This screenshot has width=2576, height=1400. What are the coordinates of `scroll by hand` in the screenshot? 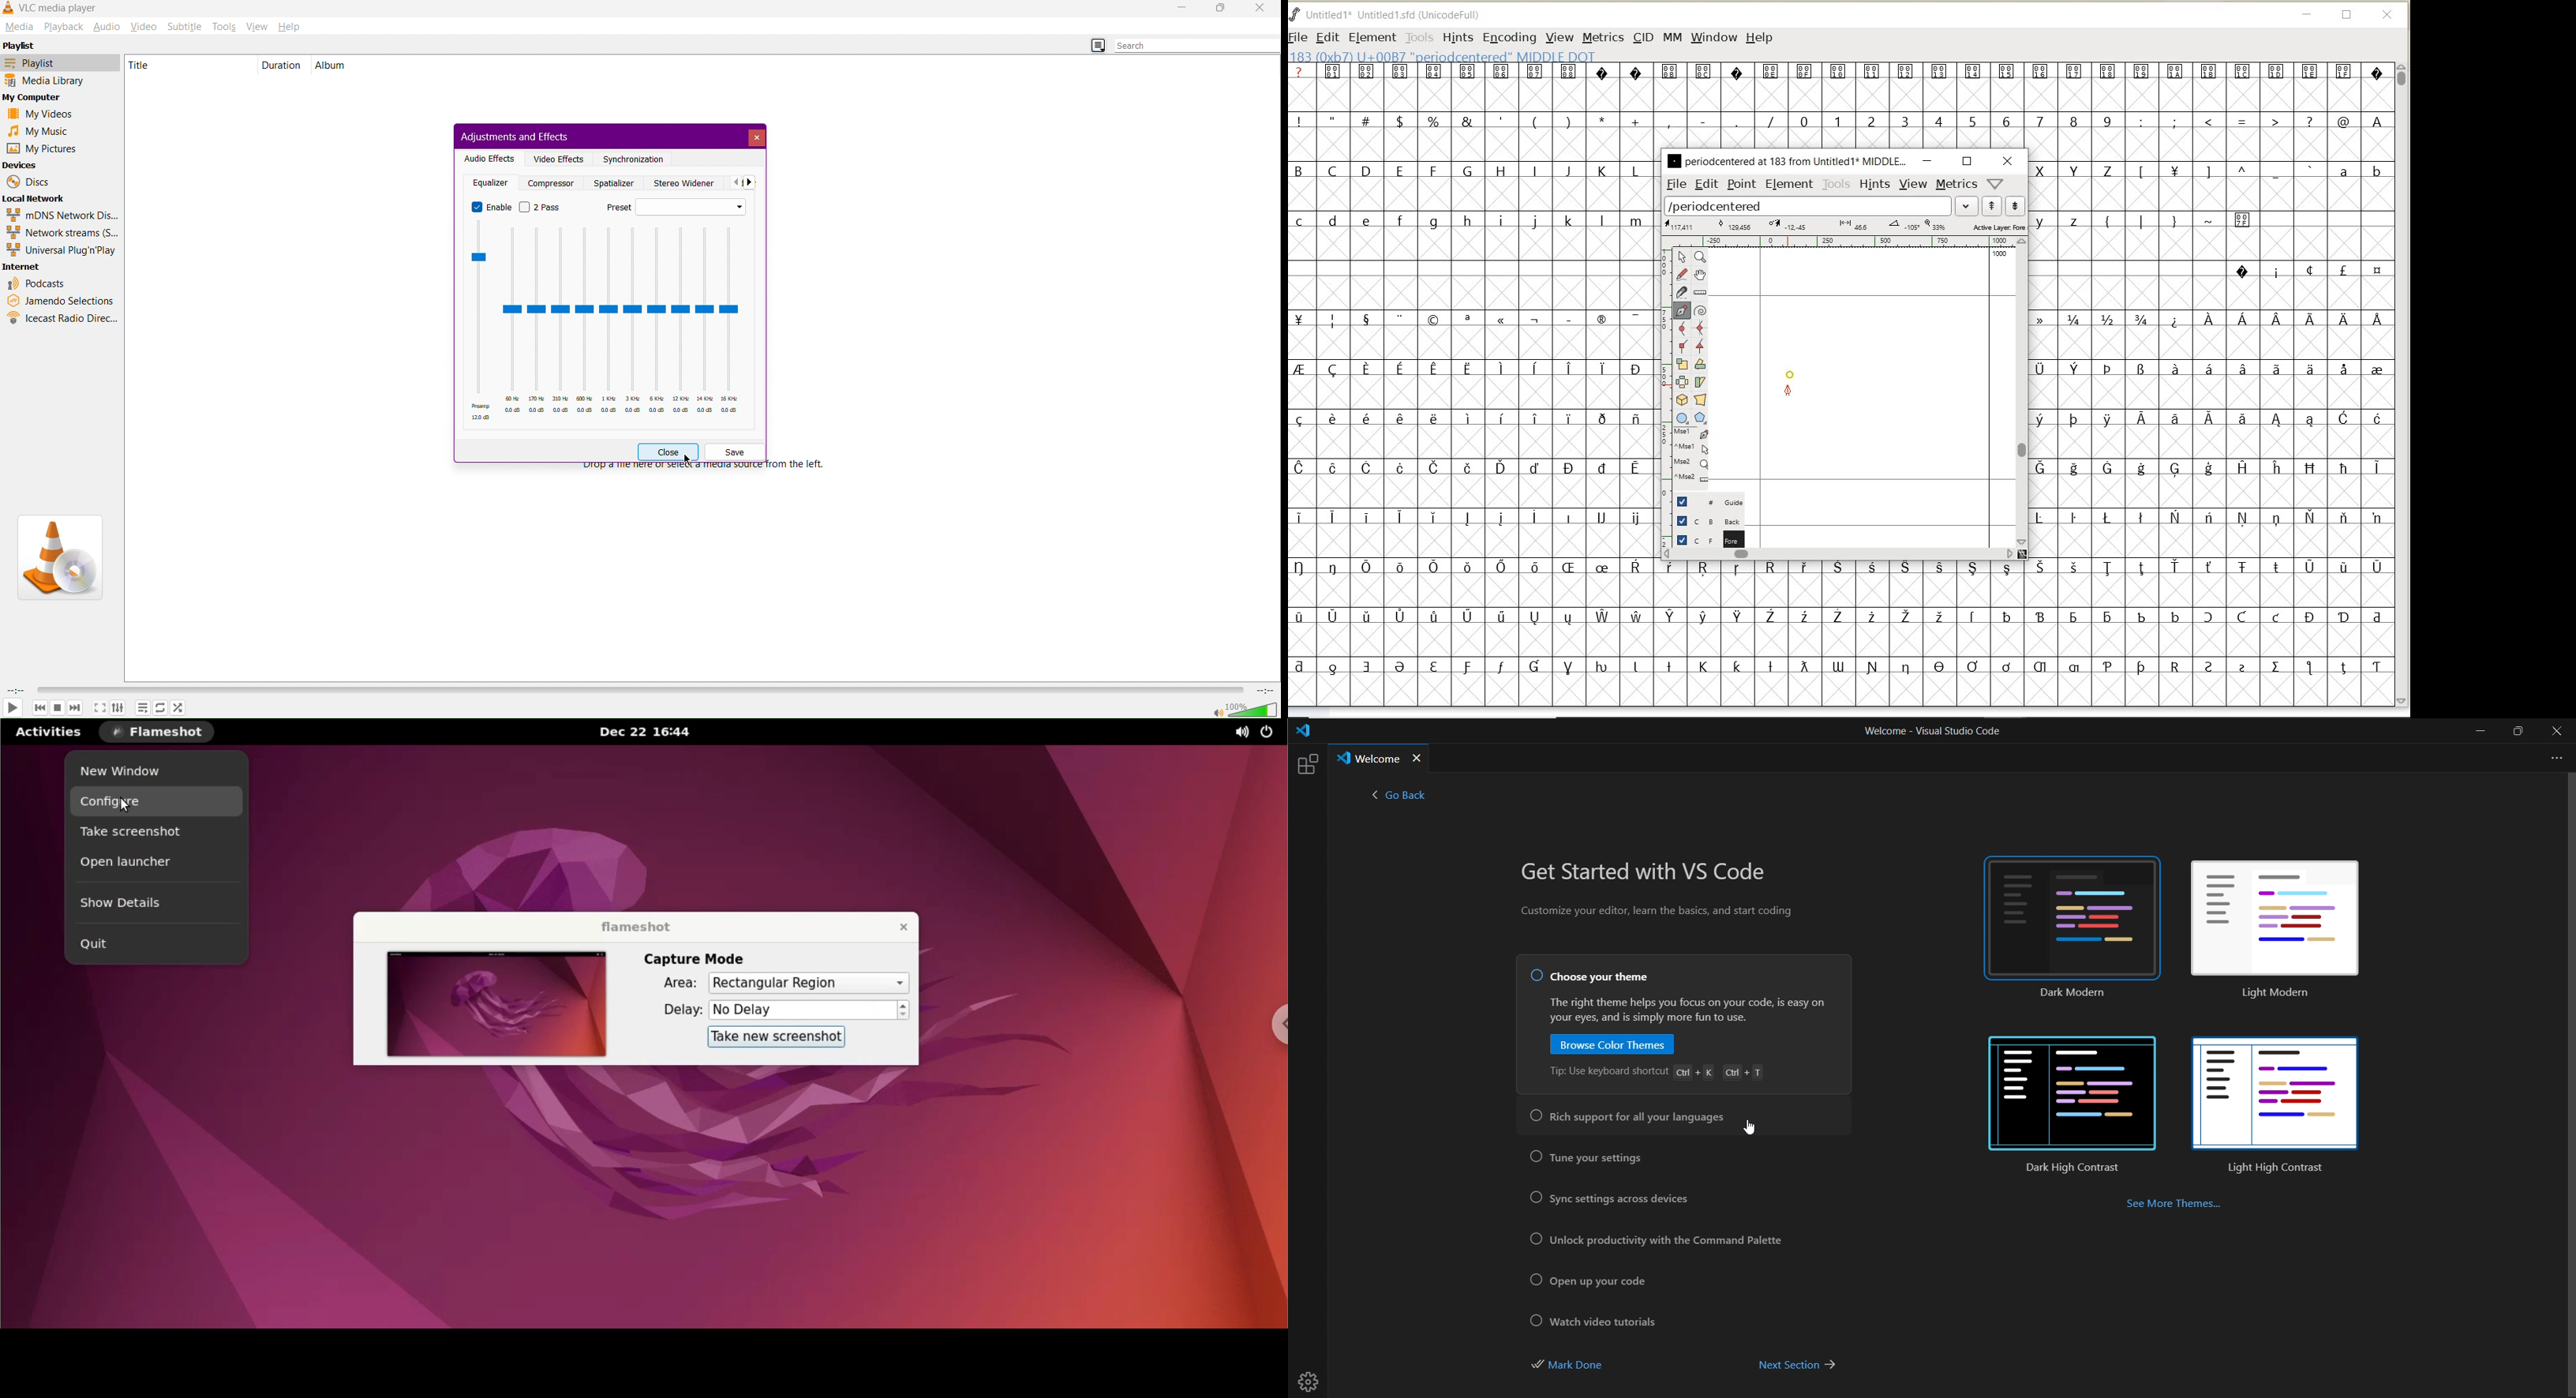 It's located at (1699, 275).